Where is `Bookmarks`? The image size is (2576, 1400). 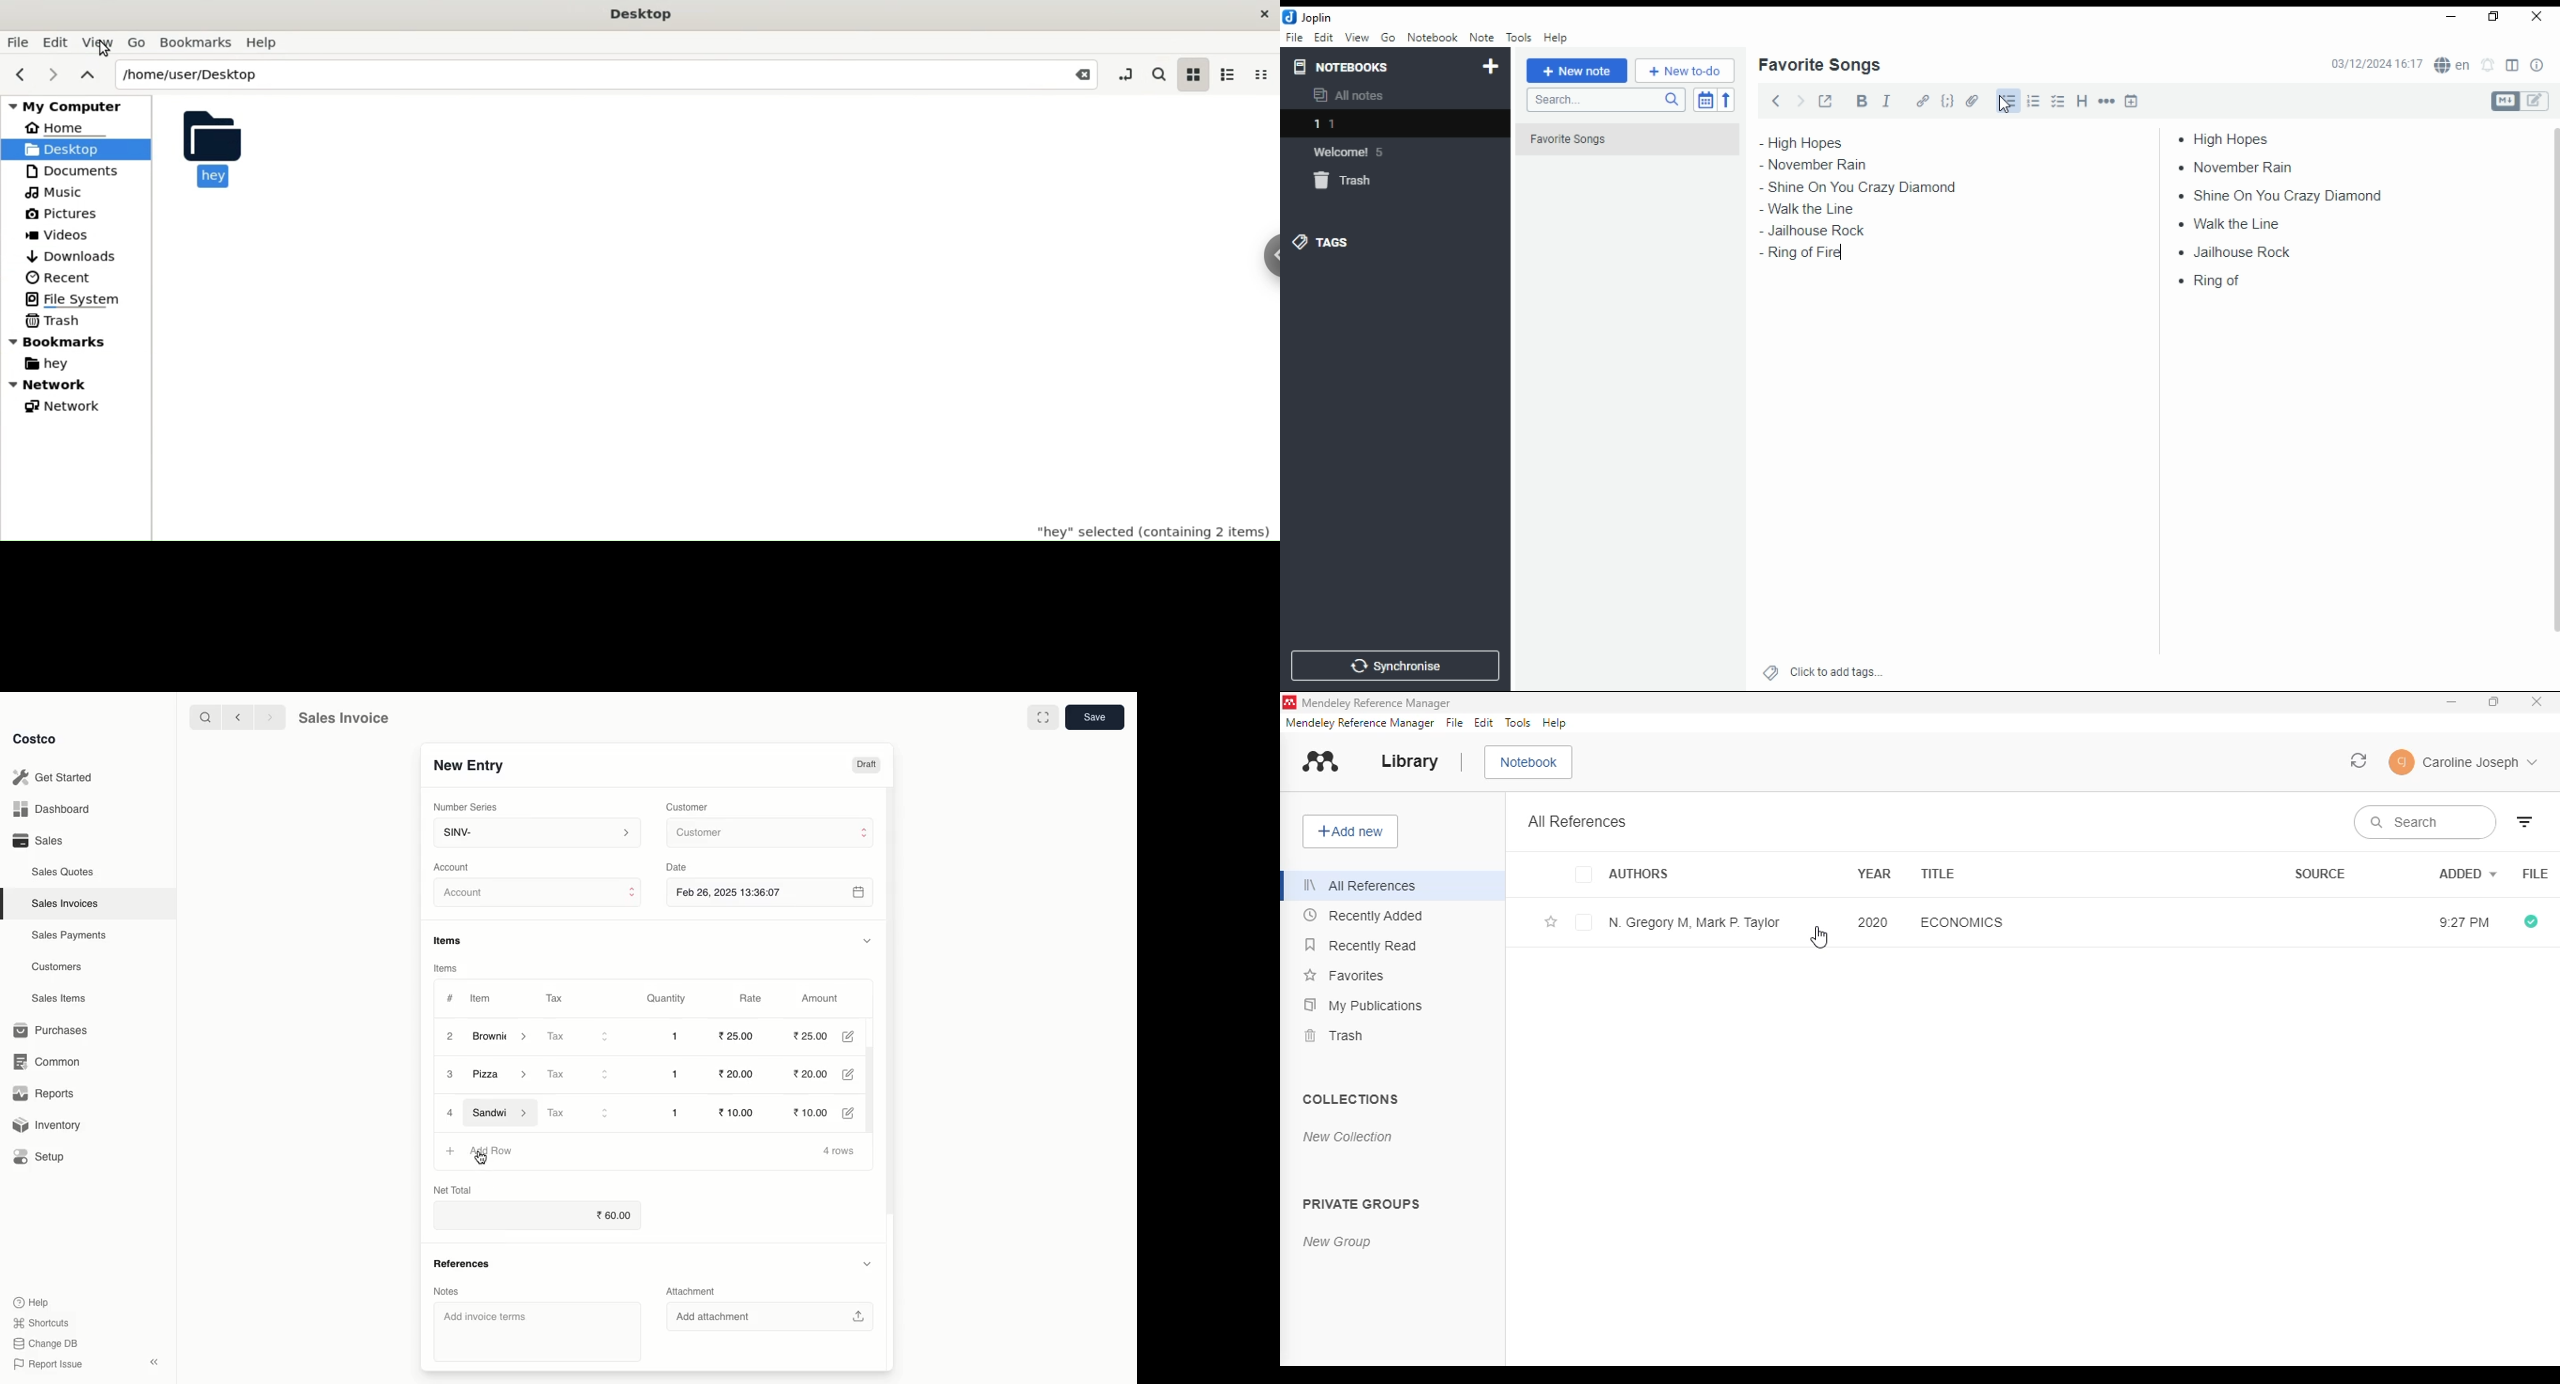 Bookmarks is located at coordinates (77, 341).